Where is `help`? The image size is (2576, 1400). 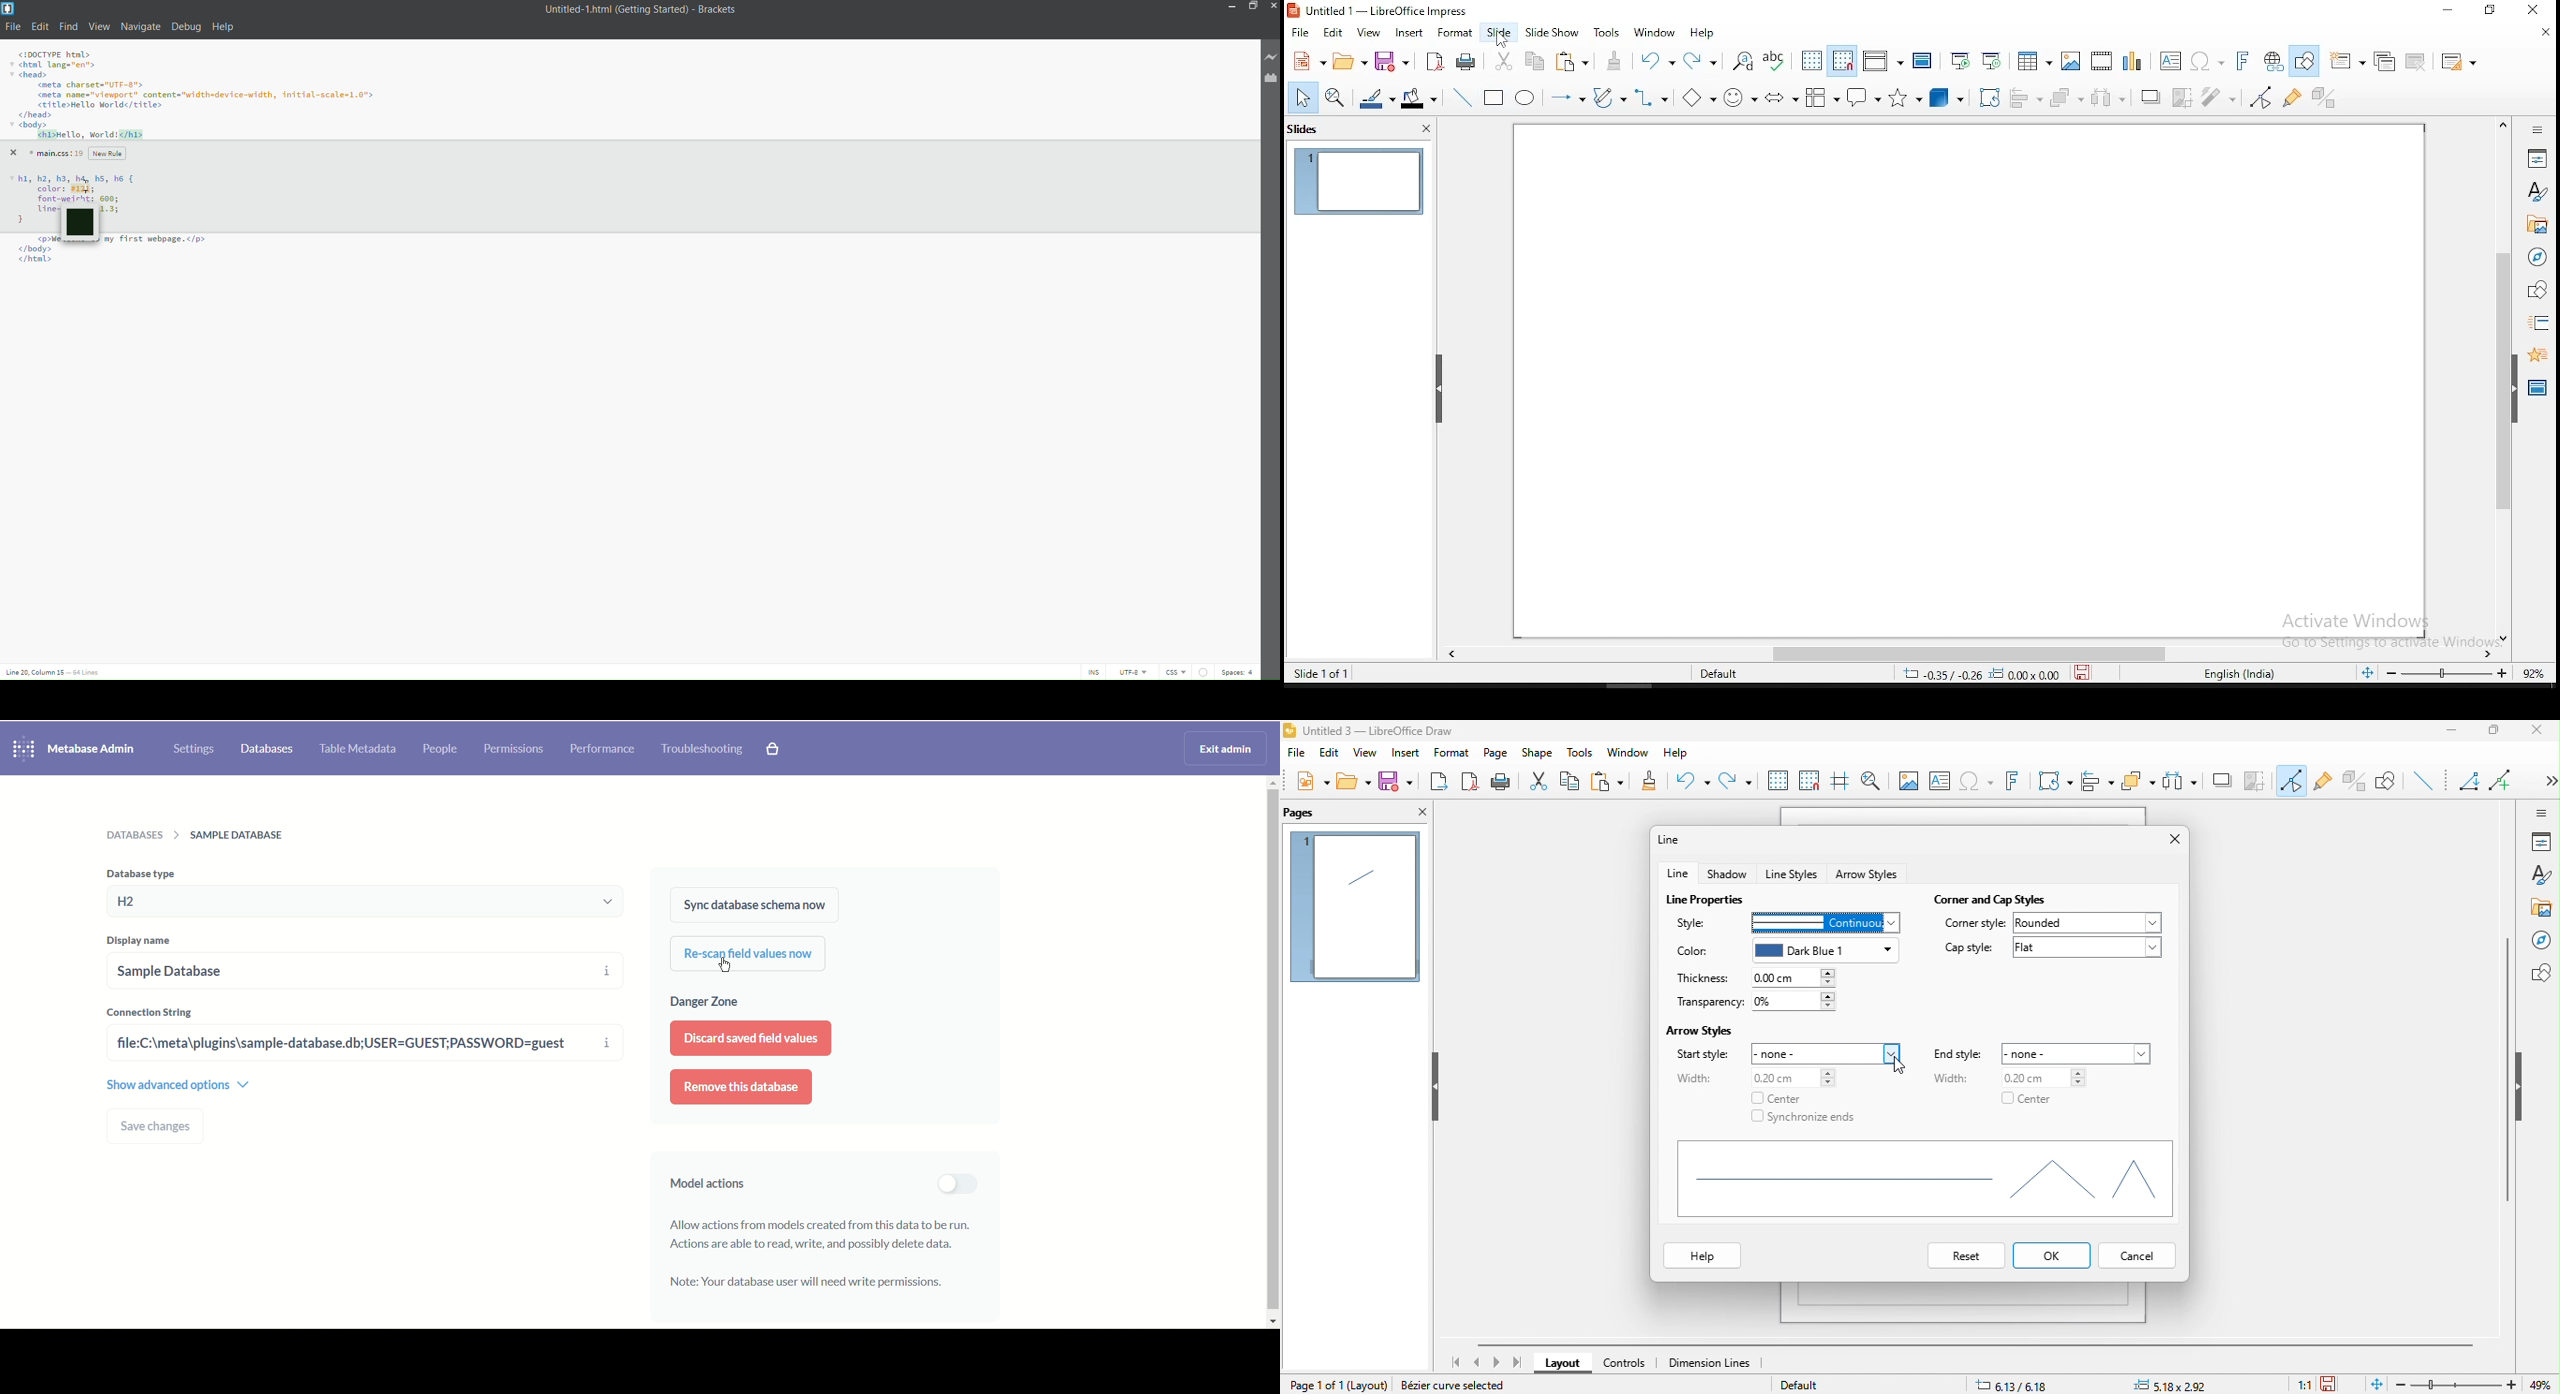
help is located at coordinates (225, 27).